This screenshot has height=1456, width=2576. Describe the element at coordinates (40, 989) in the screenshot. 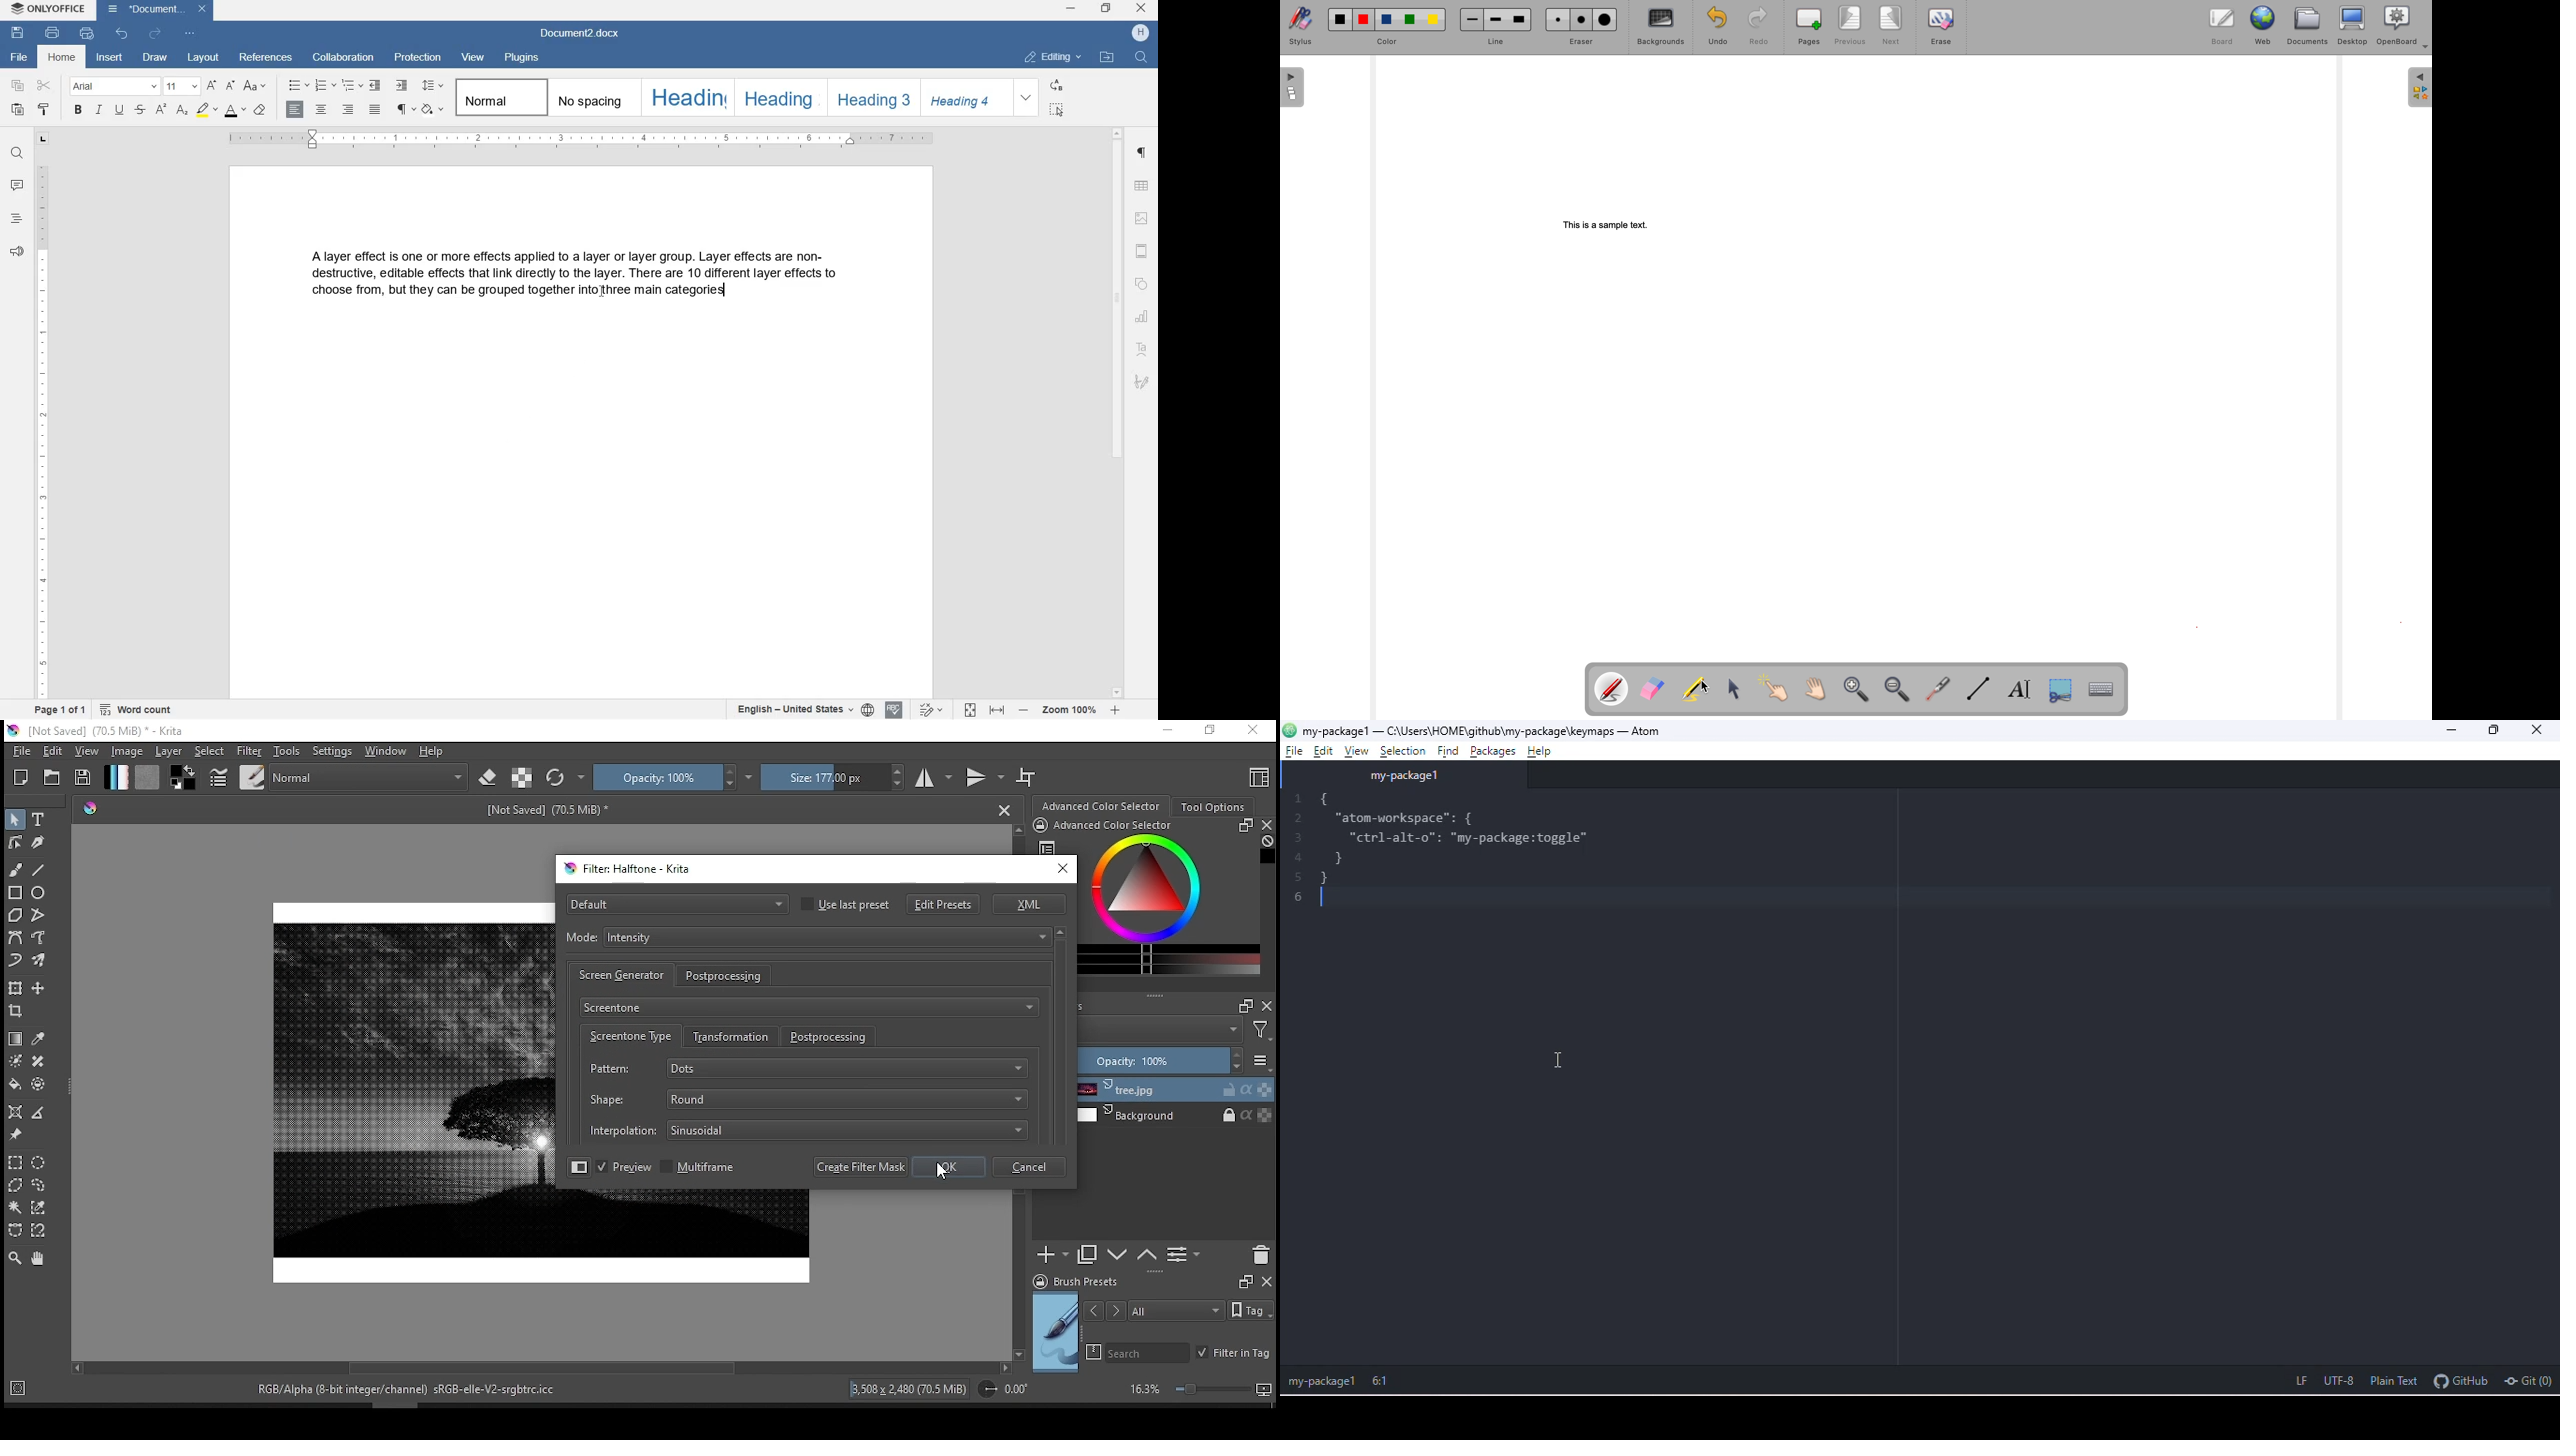

I see `move a layertool` at that location.